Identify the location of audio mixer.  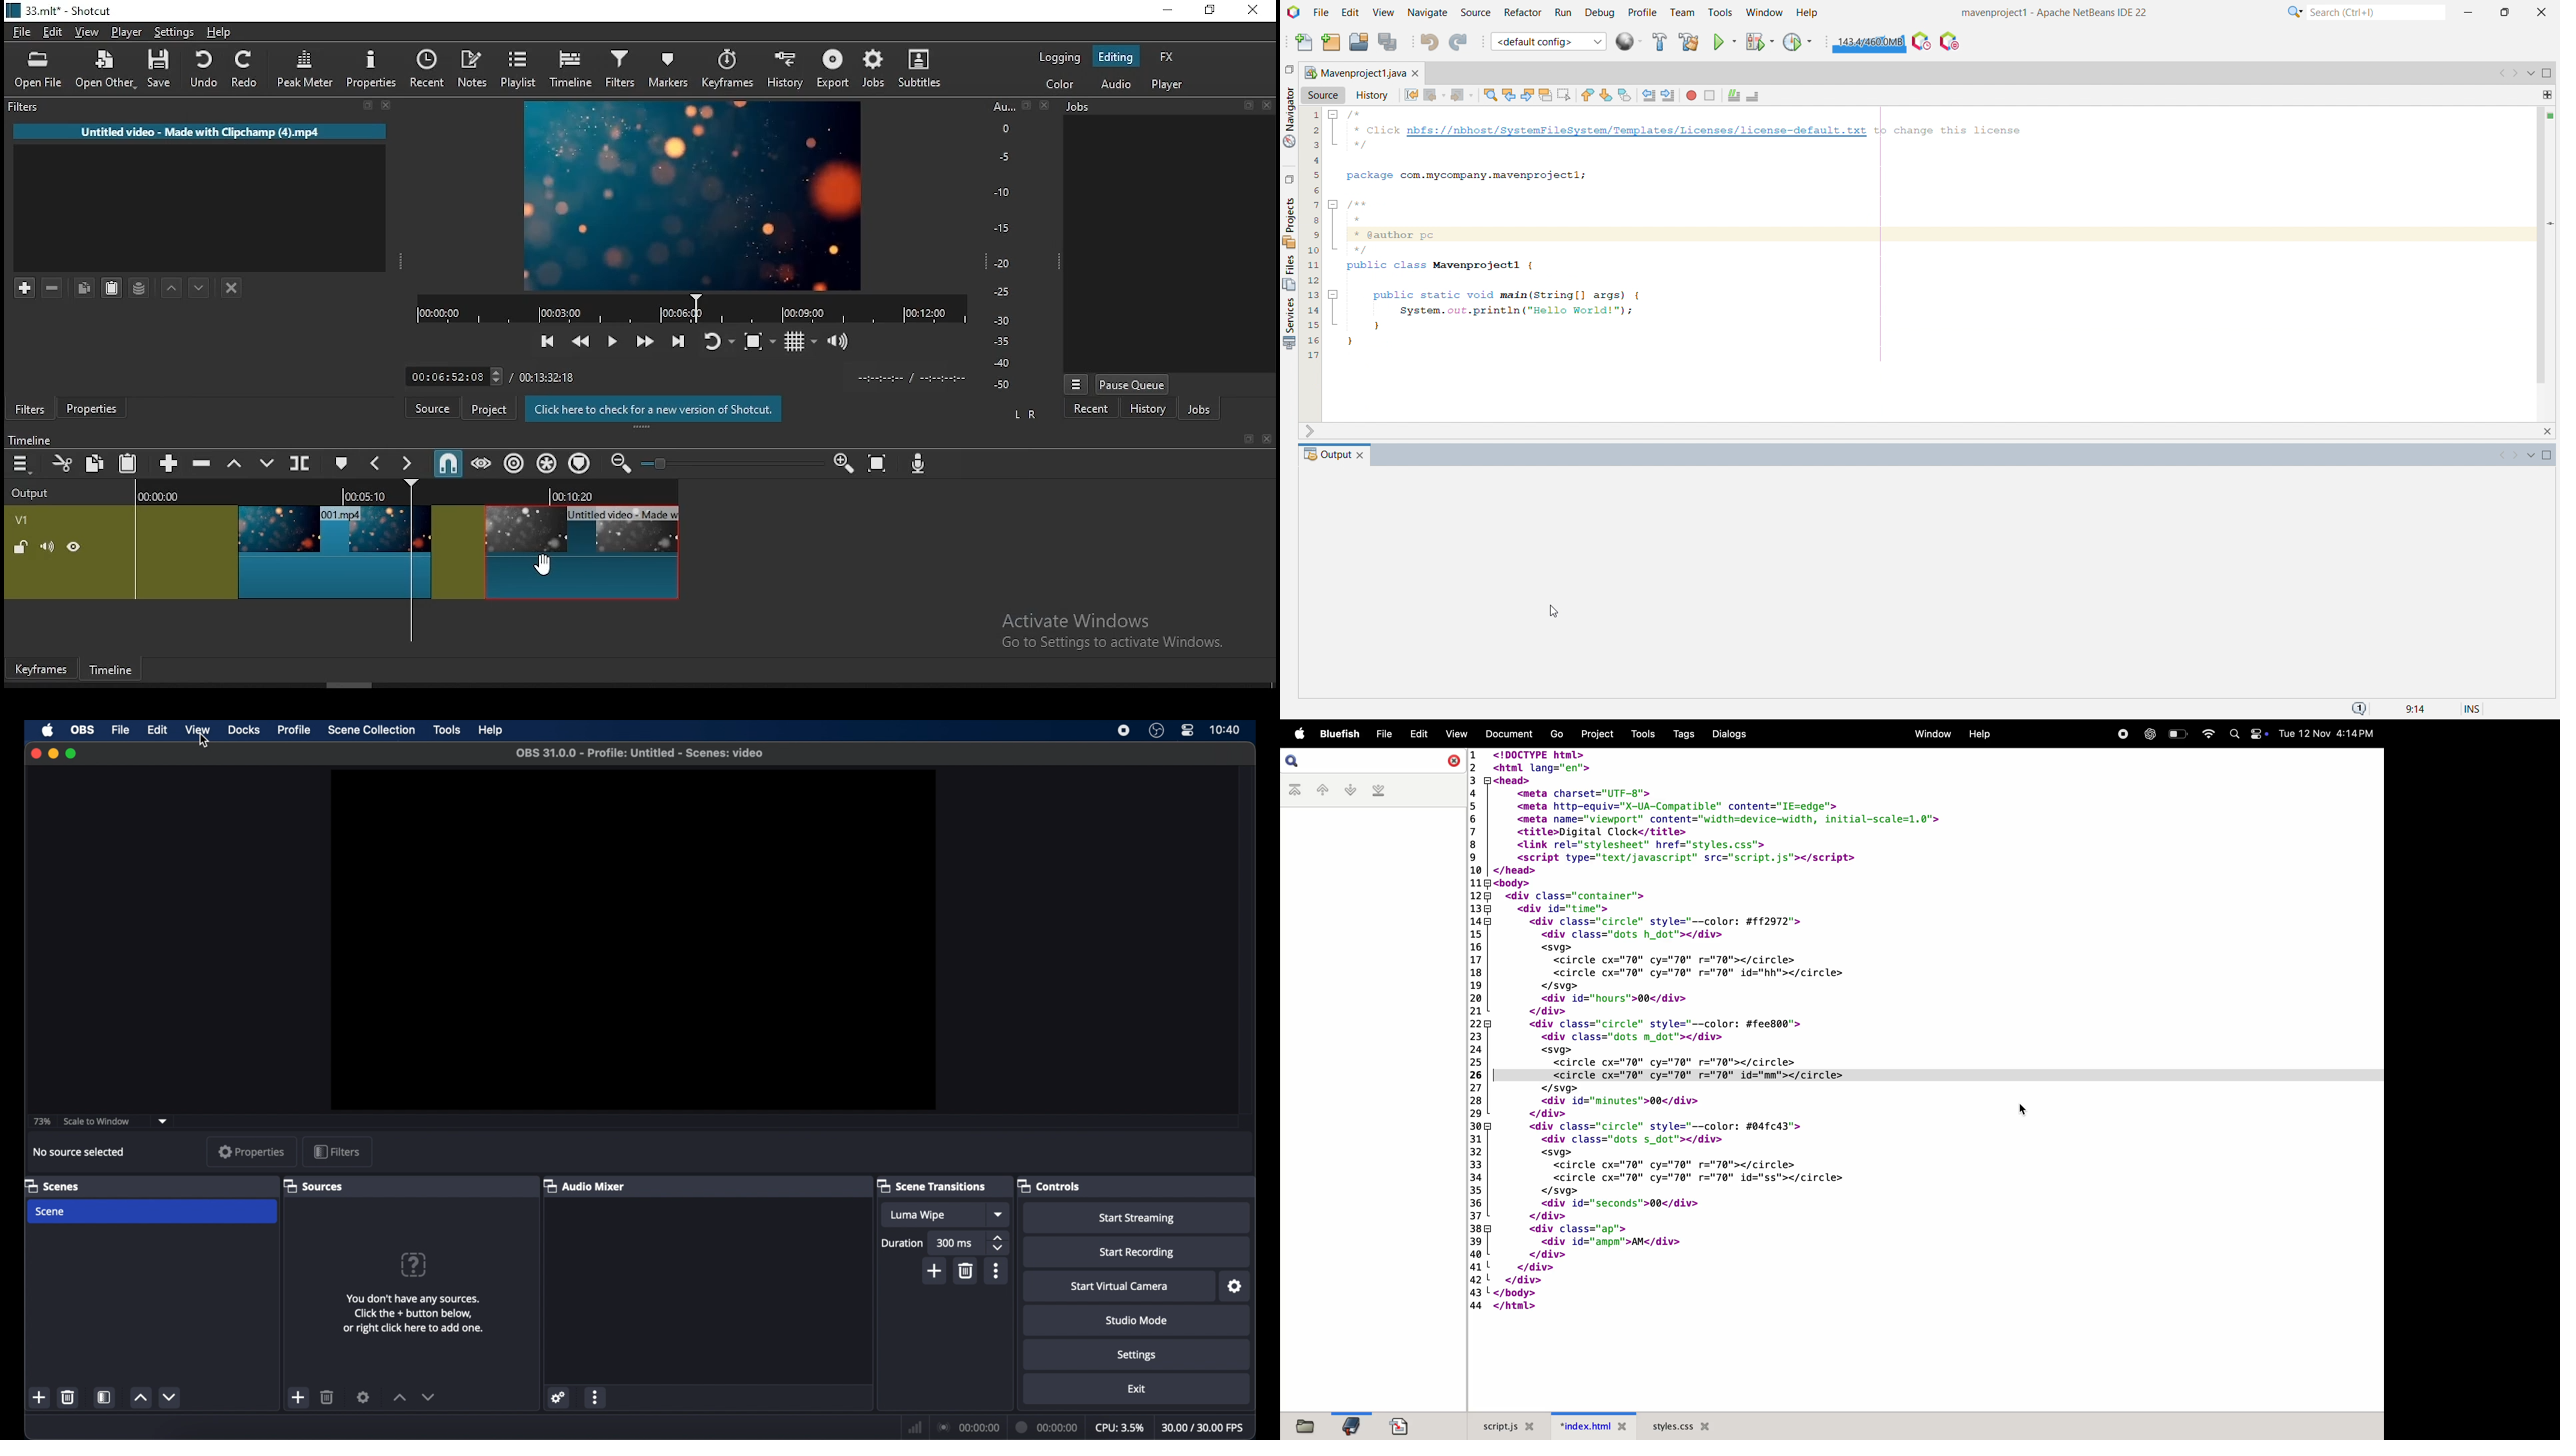
(585, 1185).